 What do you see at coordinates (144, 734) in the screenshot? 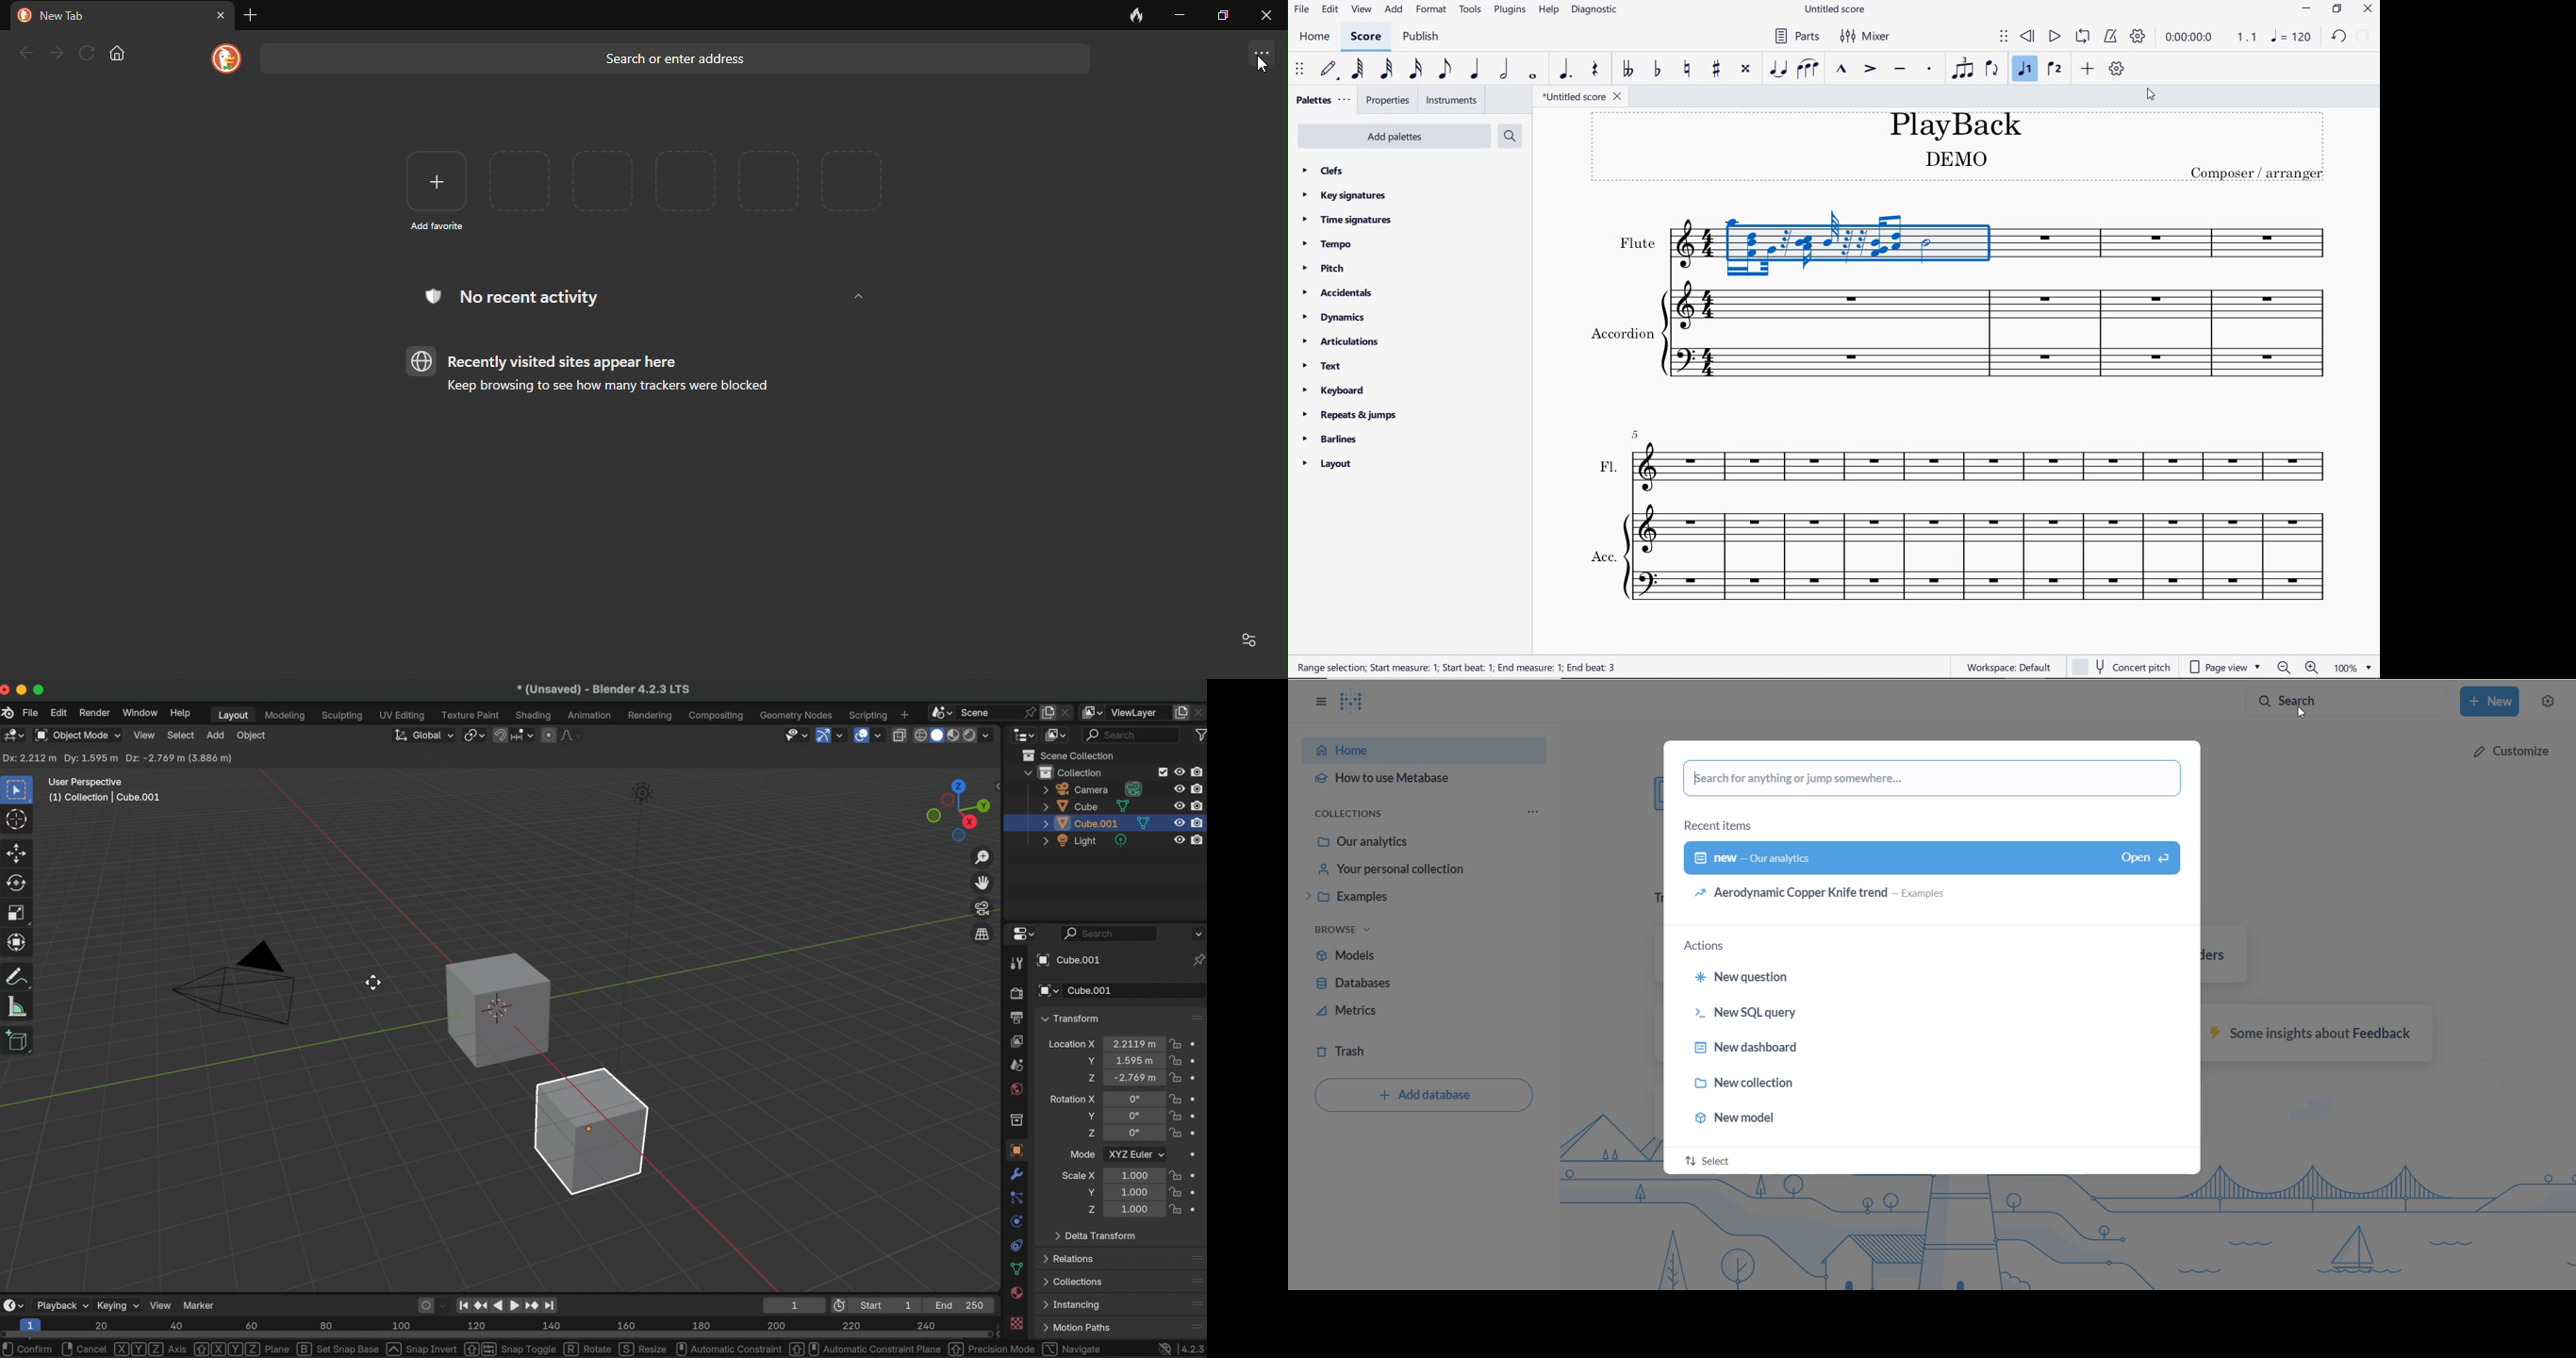
I see `view` at bounding box center [144, 734].